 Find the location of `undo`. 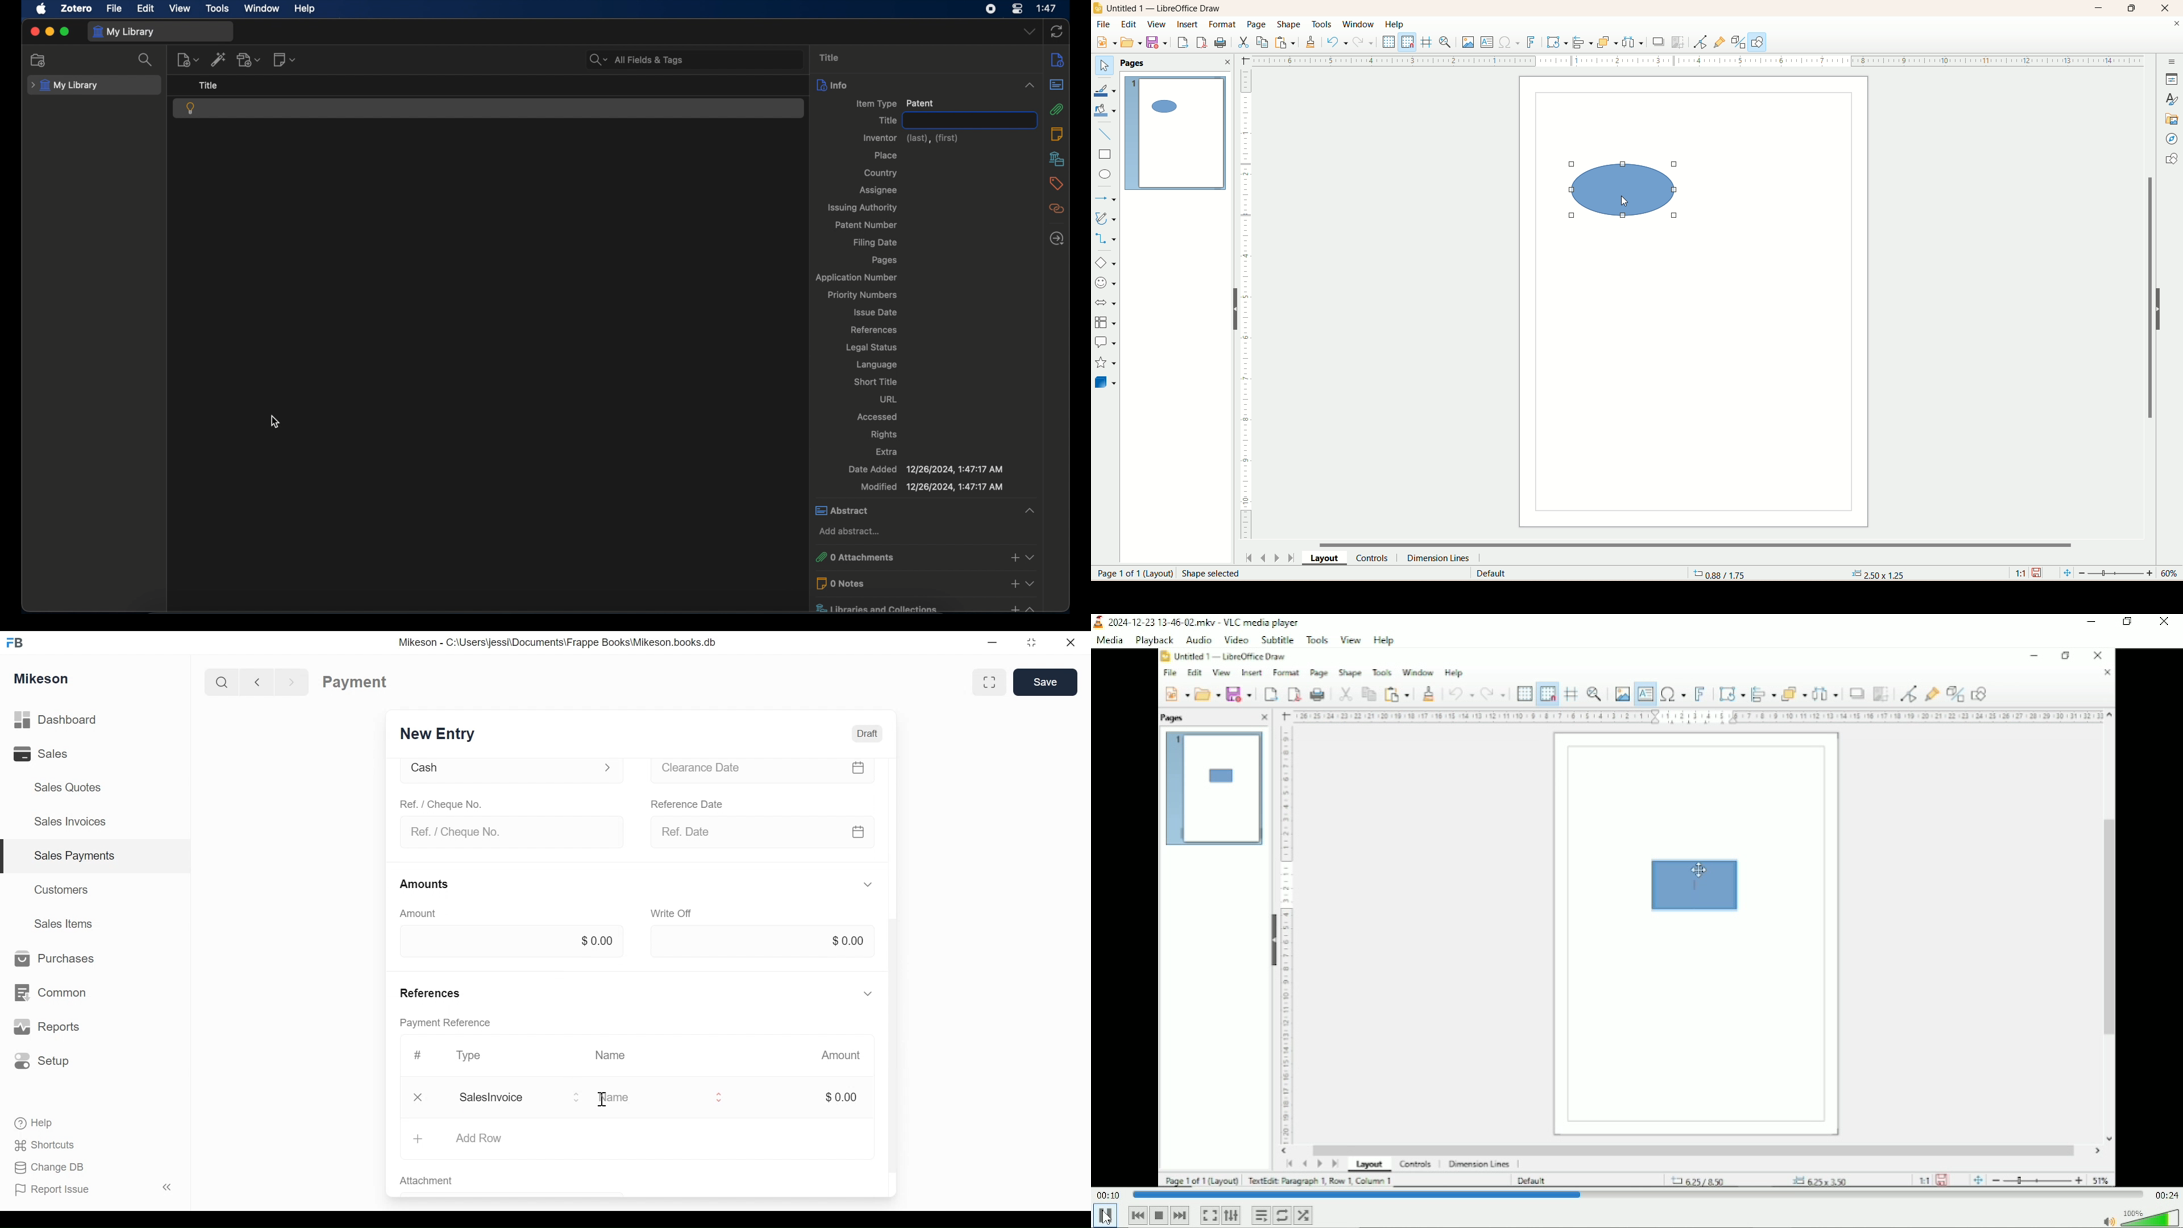

undo is located at coordinates (1337, 42).